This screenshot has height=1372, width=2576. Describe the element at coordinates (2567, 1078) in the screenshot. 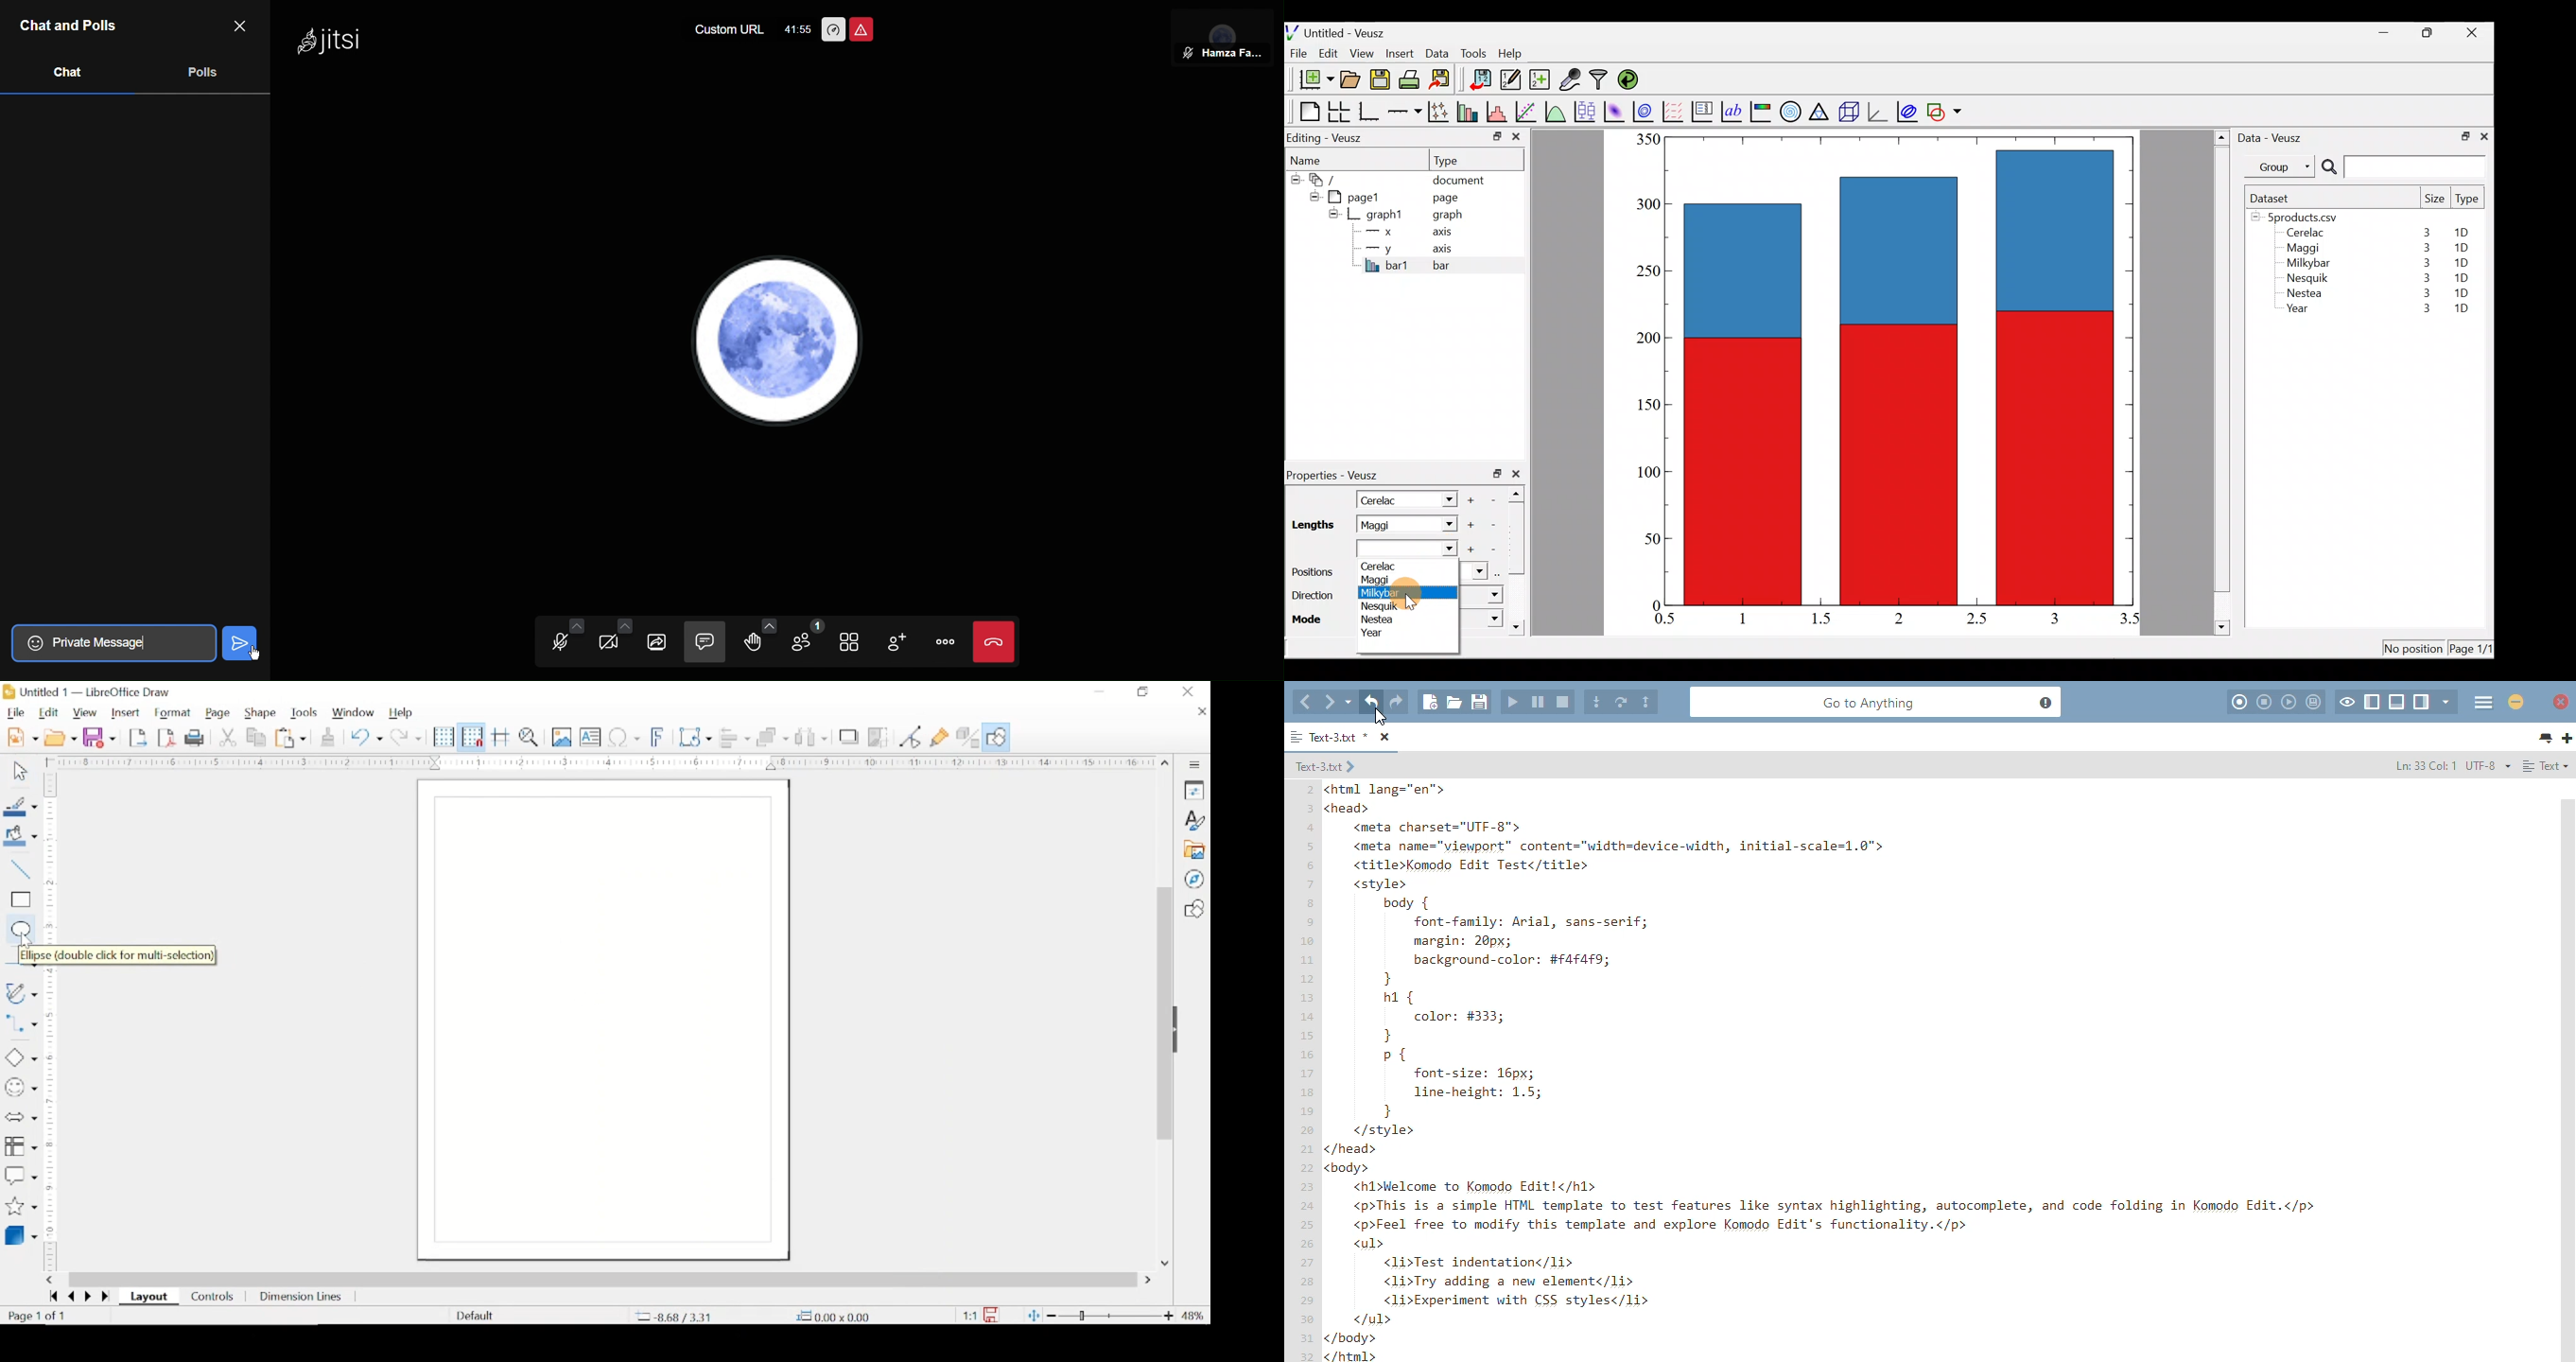

I see `vertical scroll bar` at that location.